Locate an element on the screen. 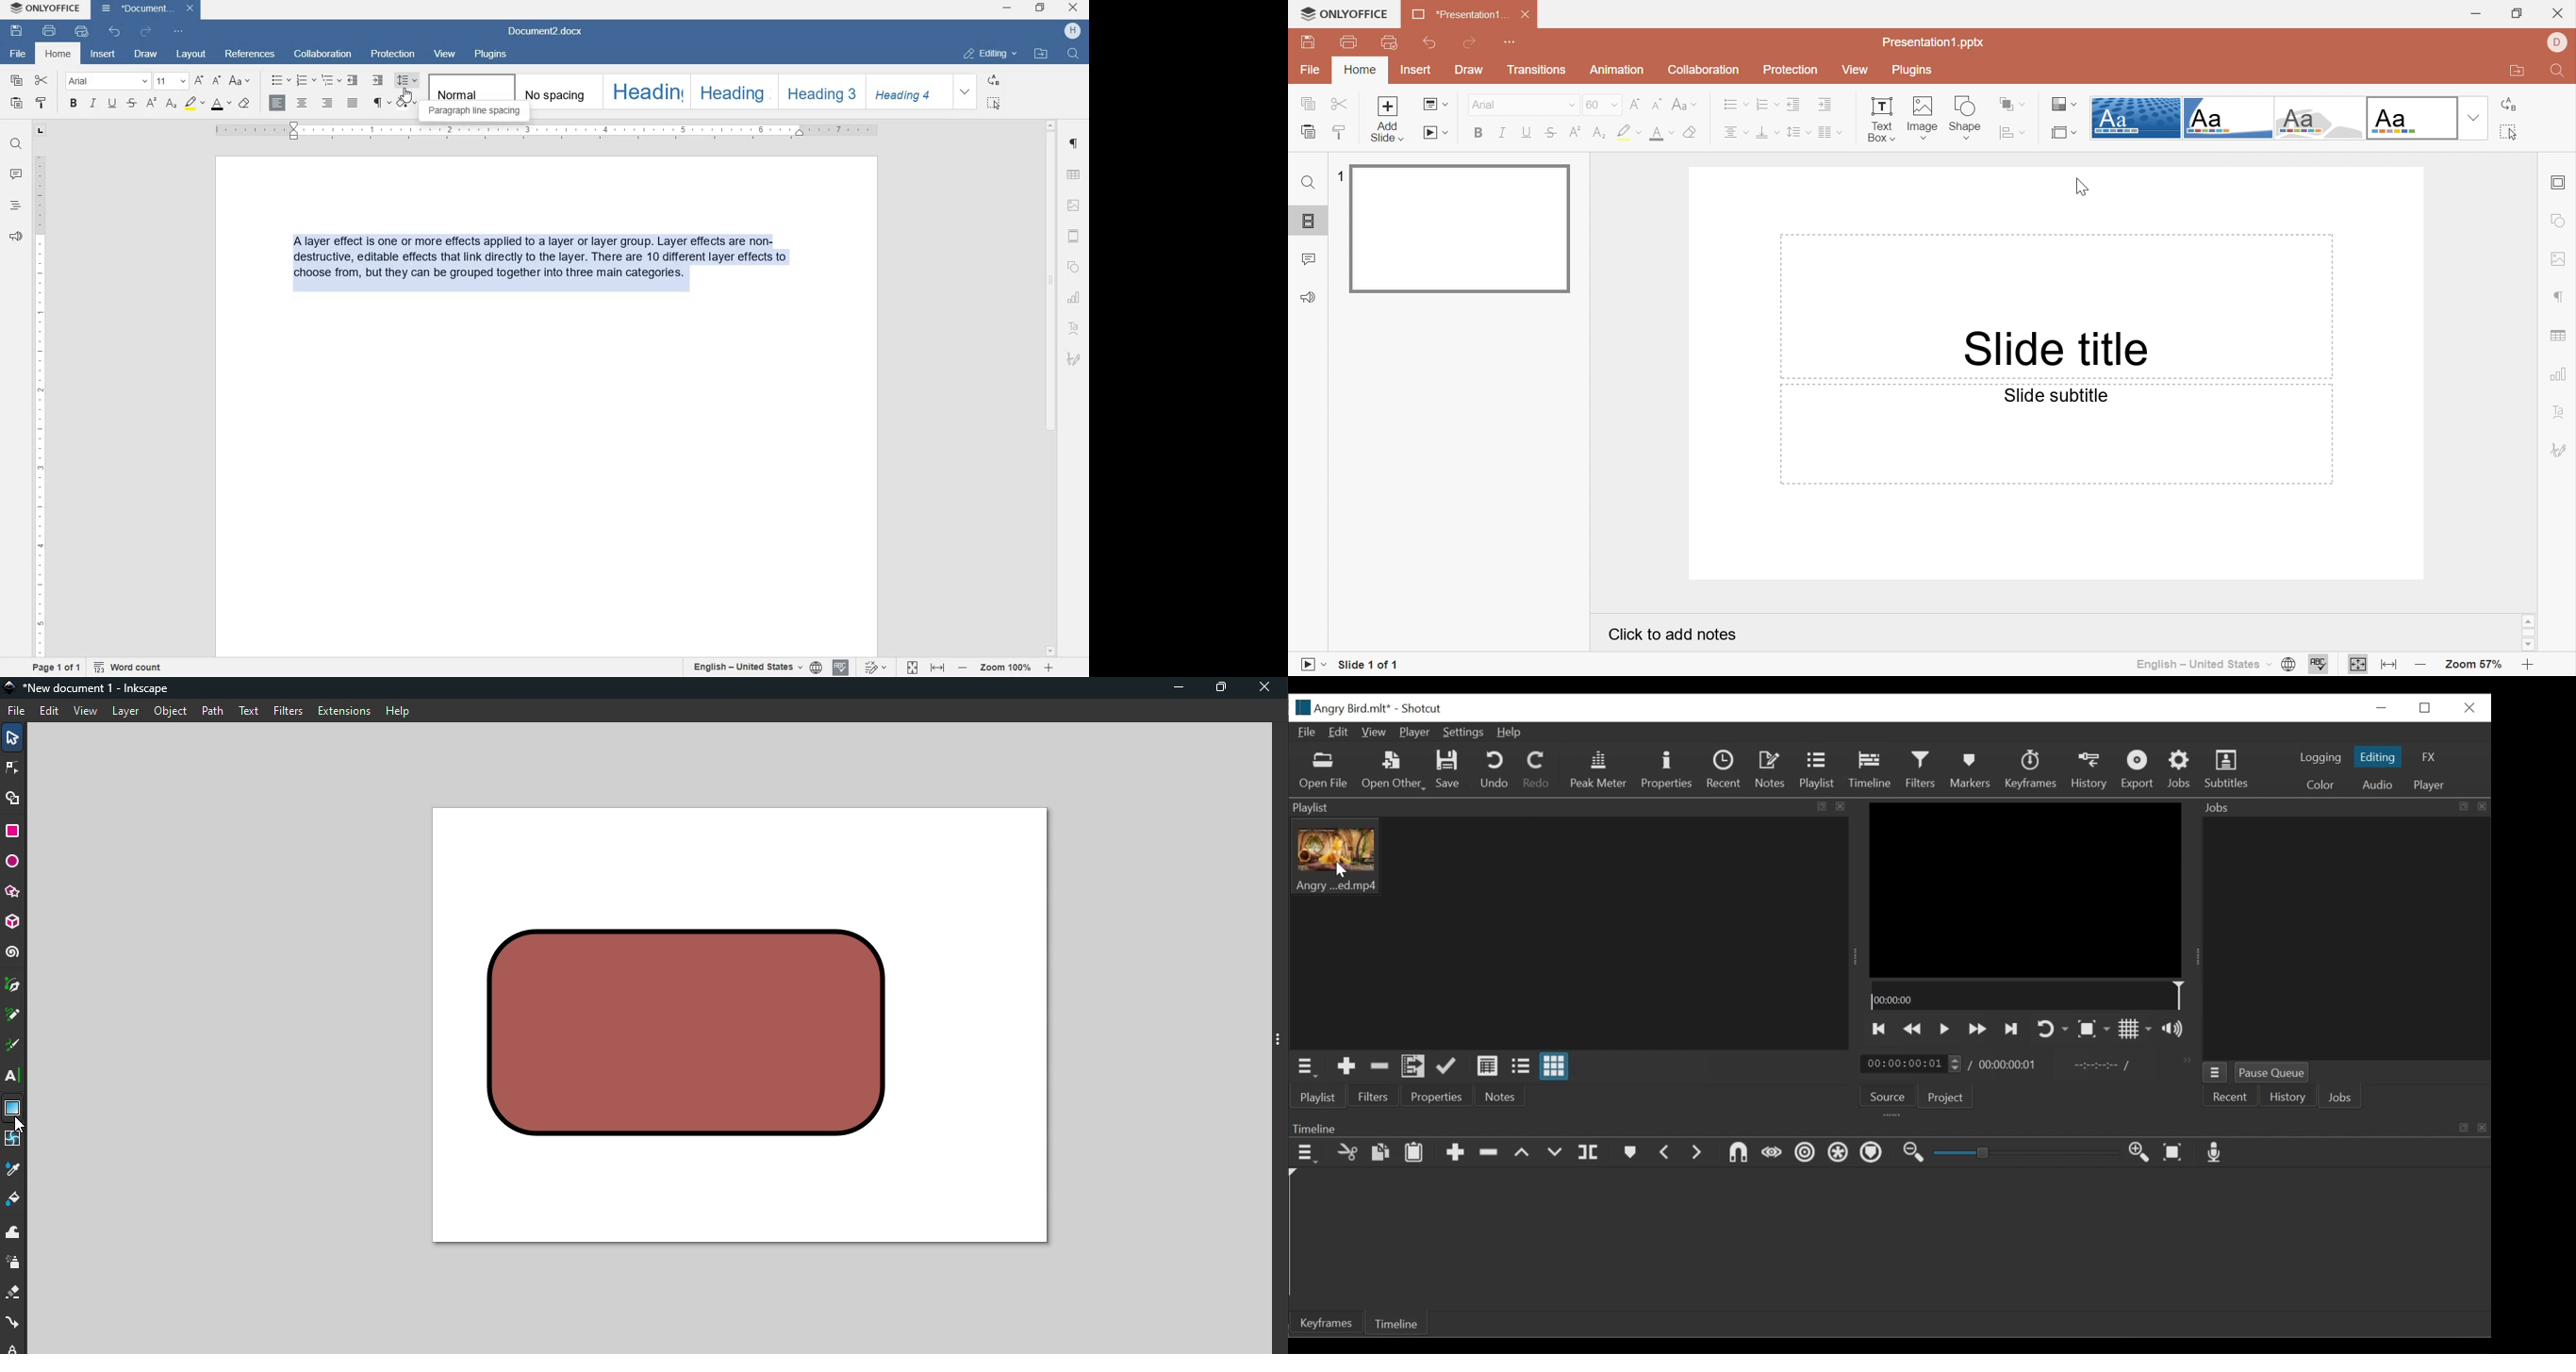 The width and height of the screenshot is (2576, 1372). headers & footers is located at coordinates (1075, 235).